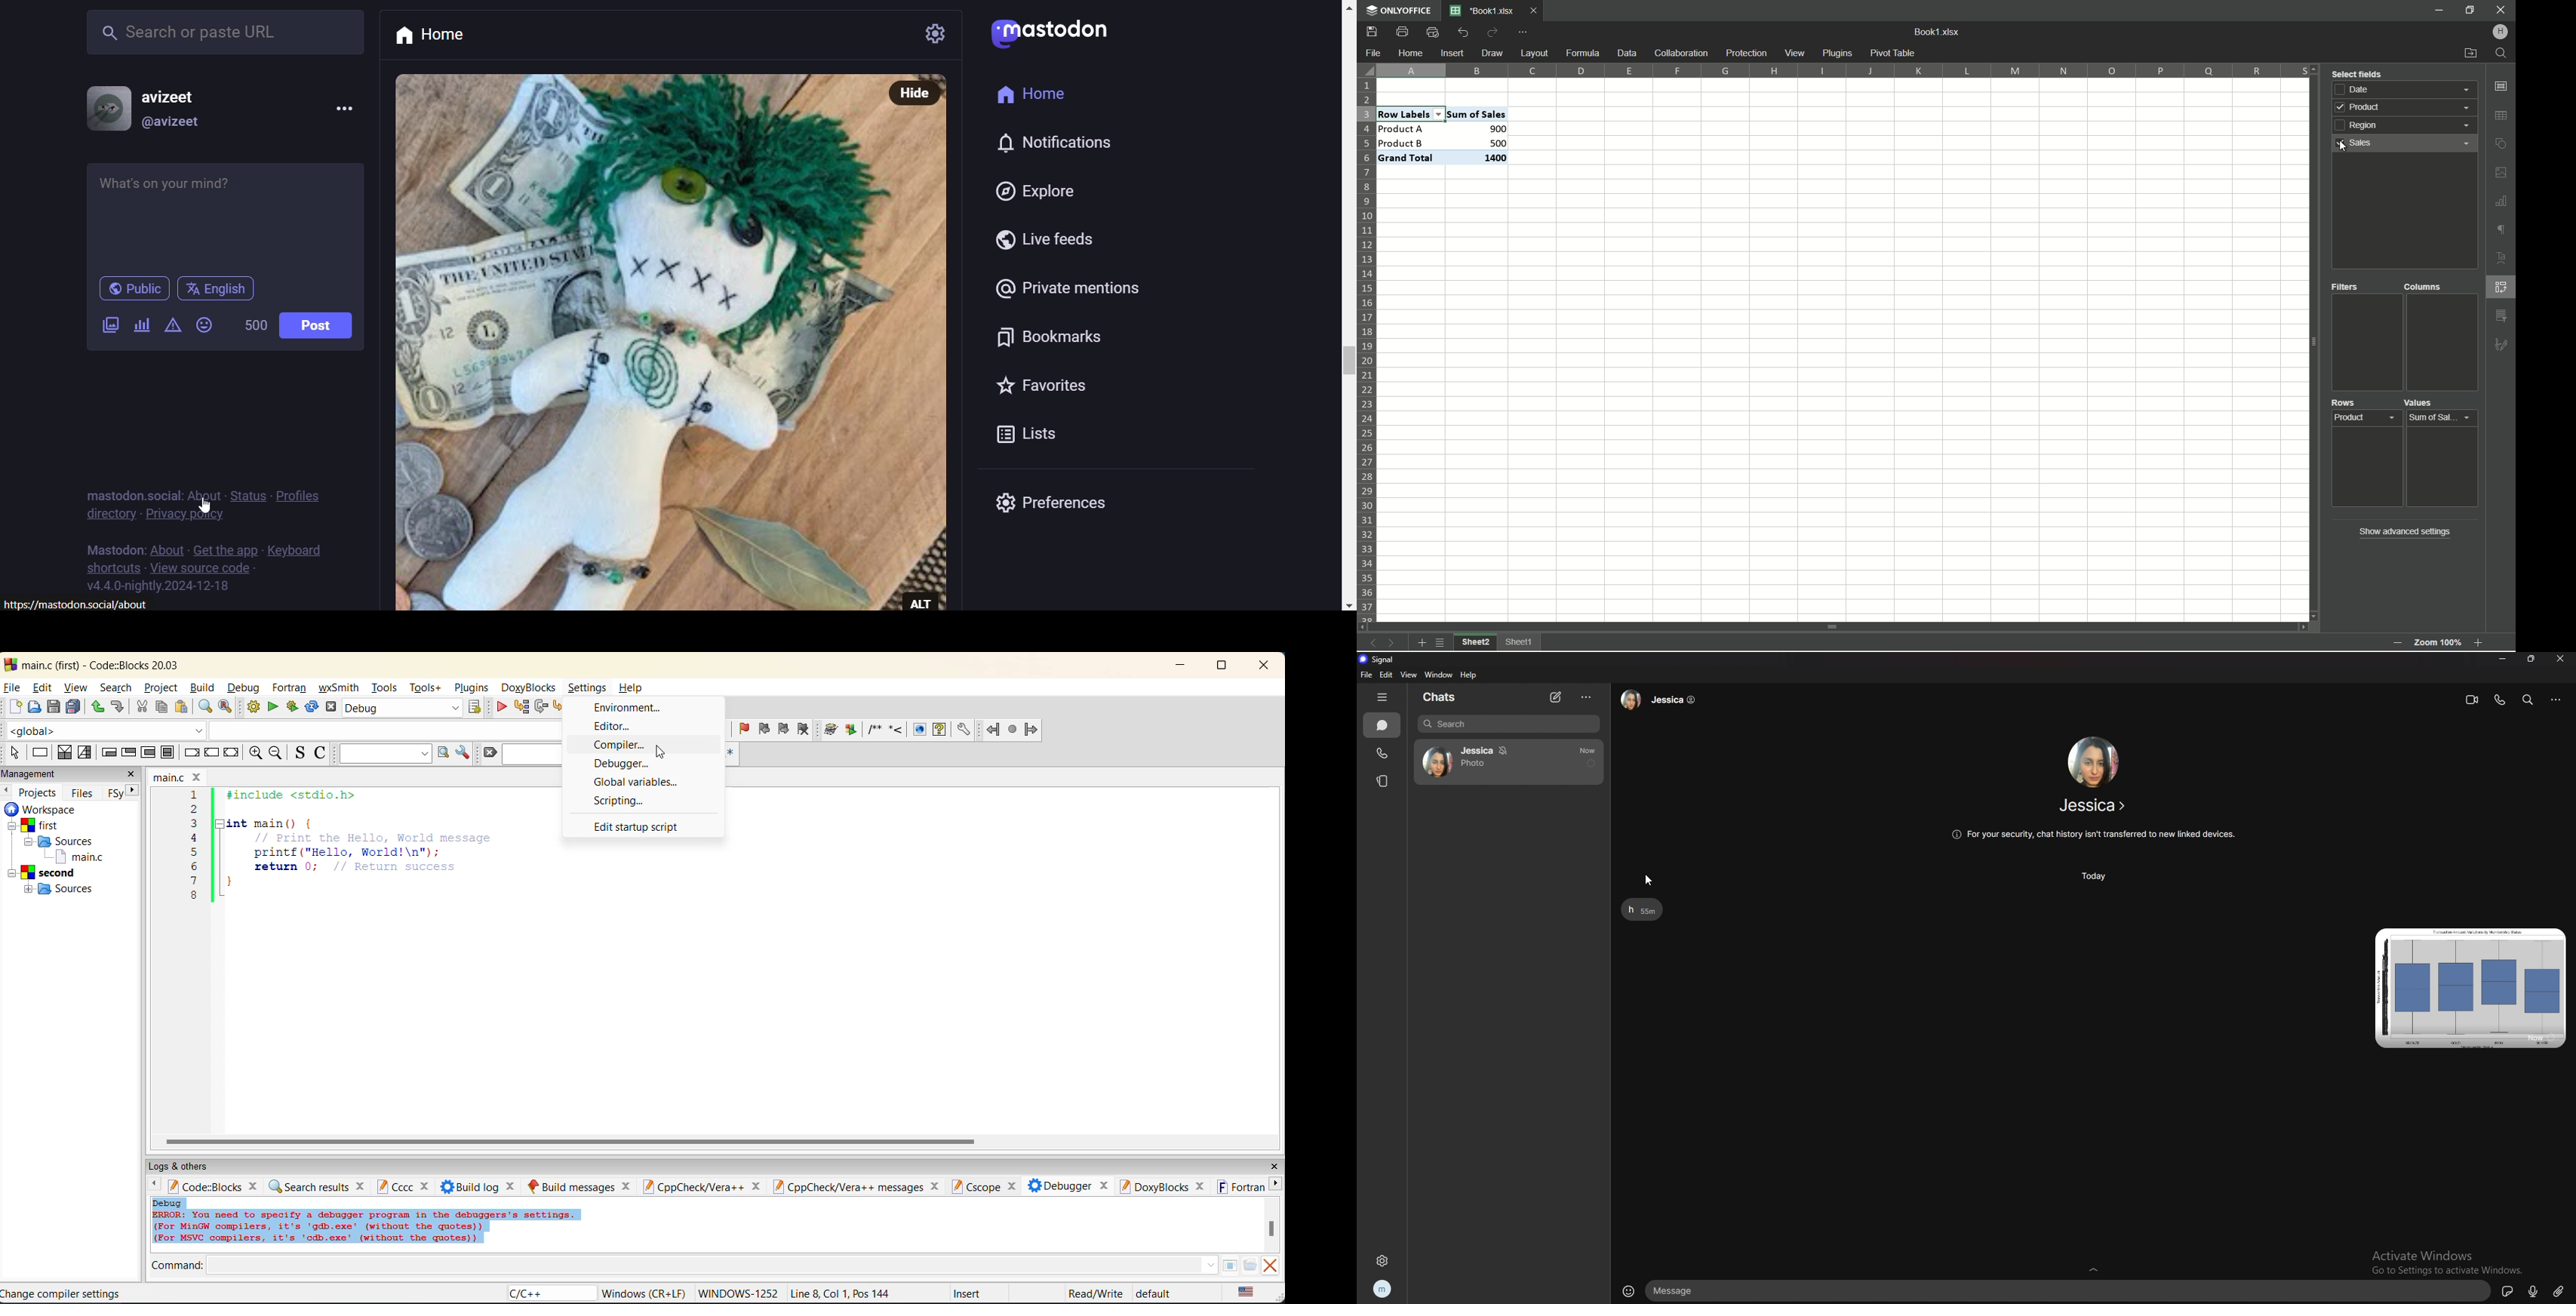 Image resolution: width=2576 pixels, height=1316 pixels. What do you see at coordinates (112, 567) in the screenshot?
I see `shortucts` at bounding box center [112, 567].